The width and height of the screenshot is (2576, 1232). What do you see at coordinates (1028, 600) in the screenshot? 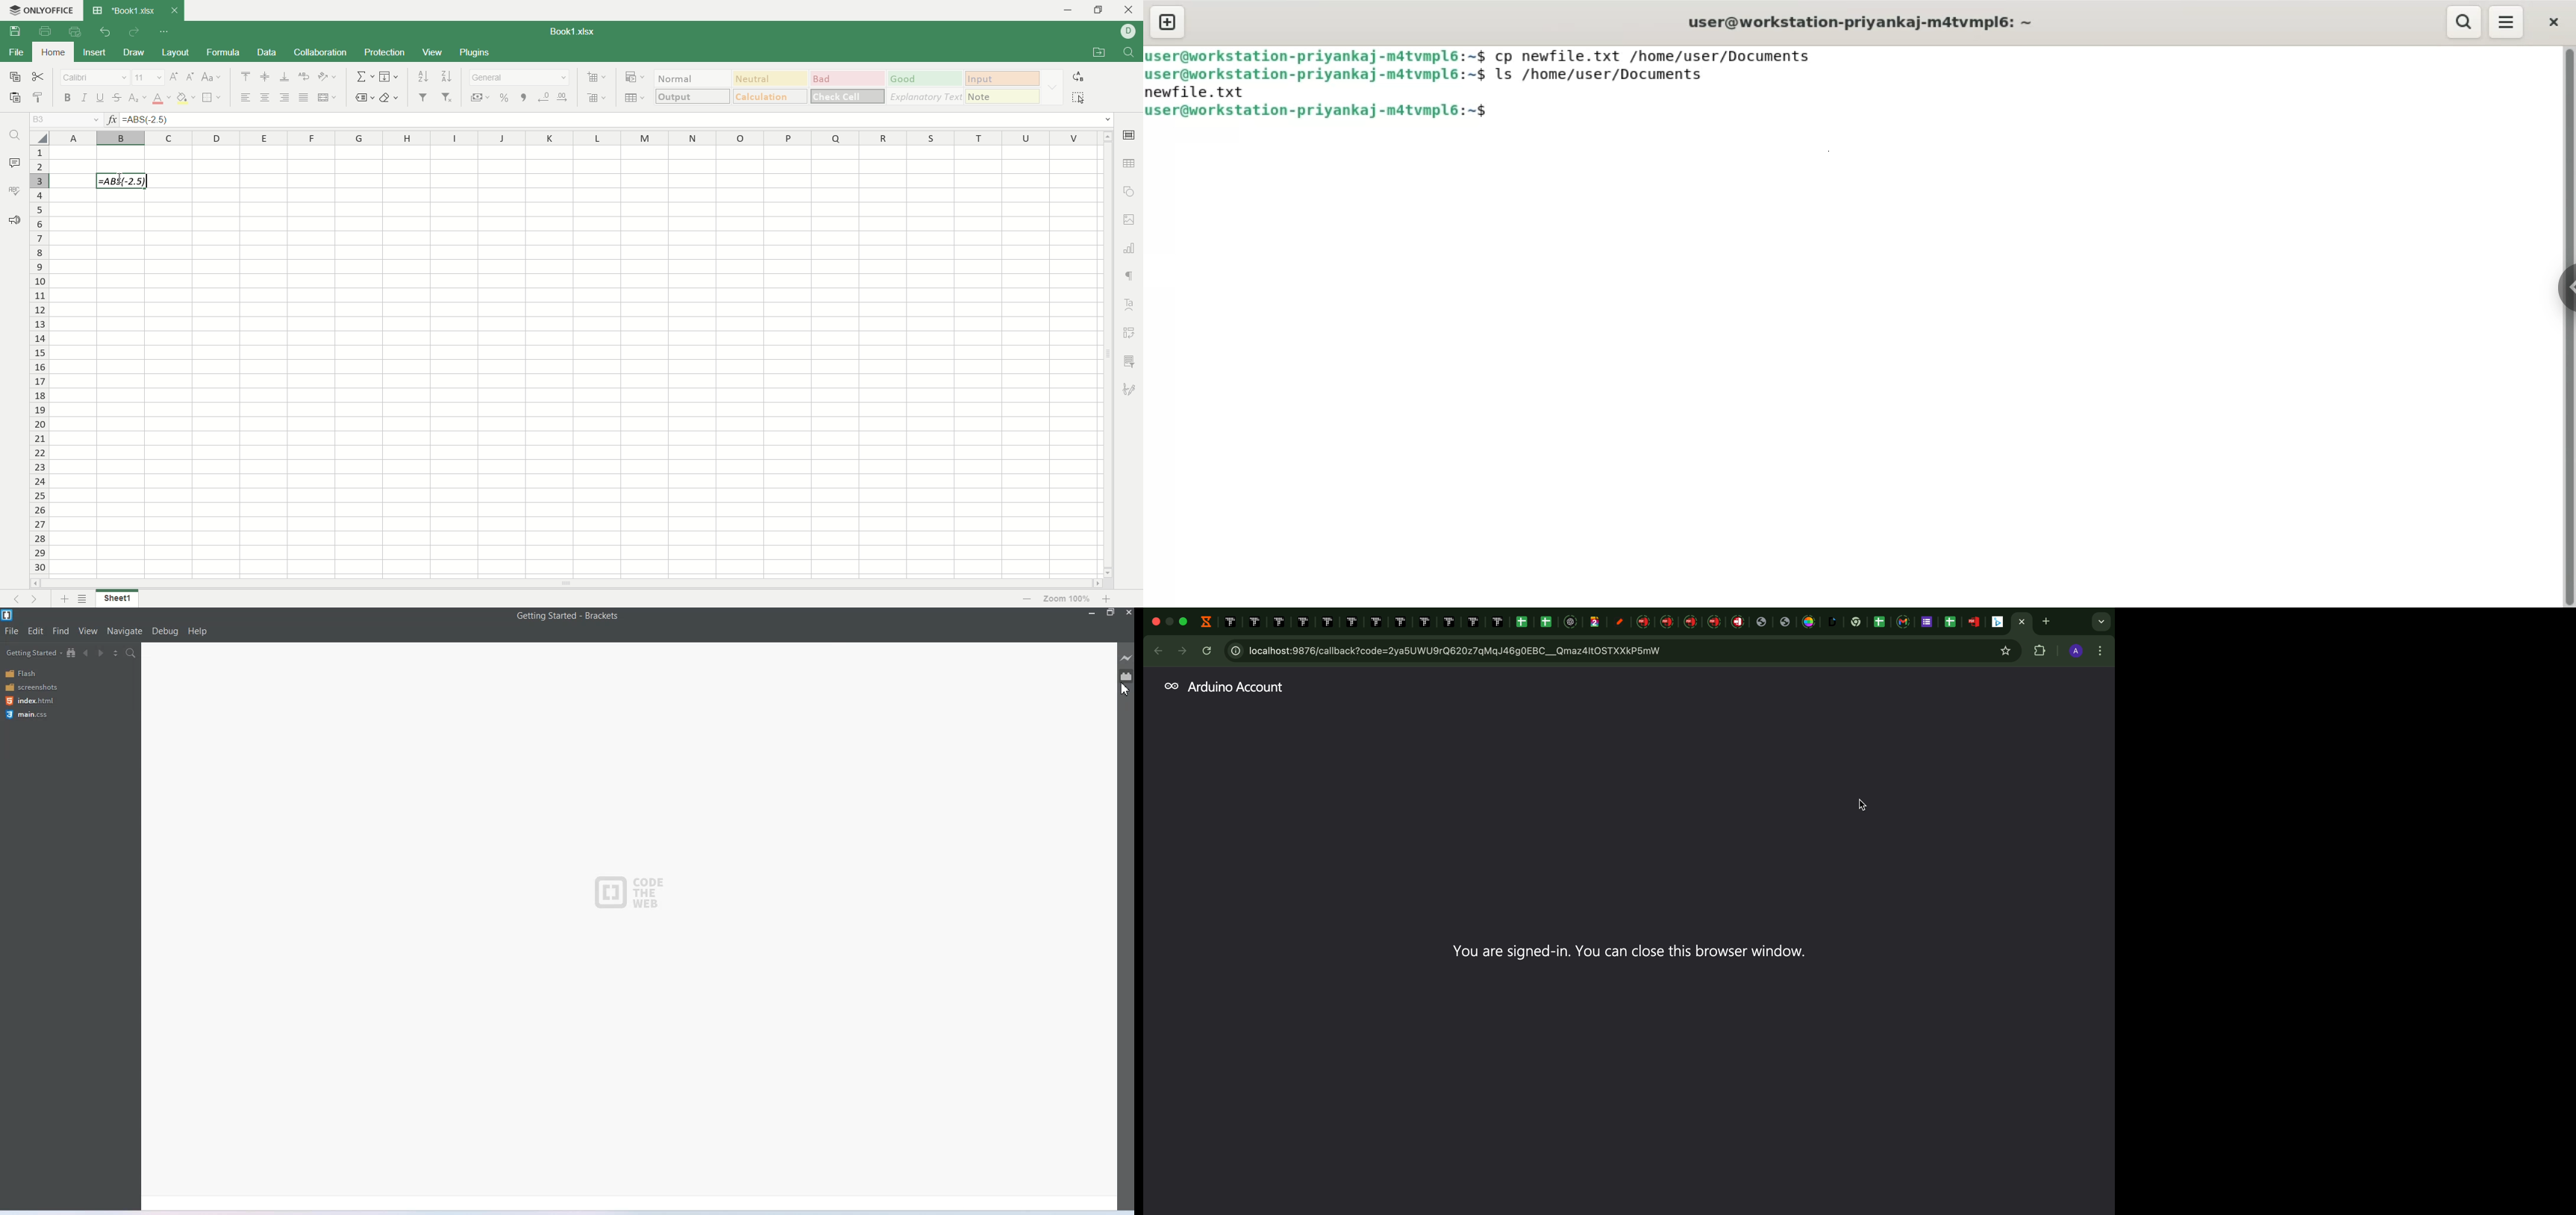
I see `Zoom out` at bounding box center [1028, 600].